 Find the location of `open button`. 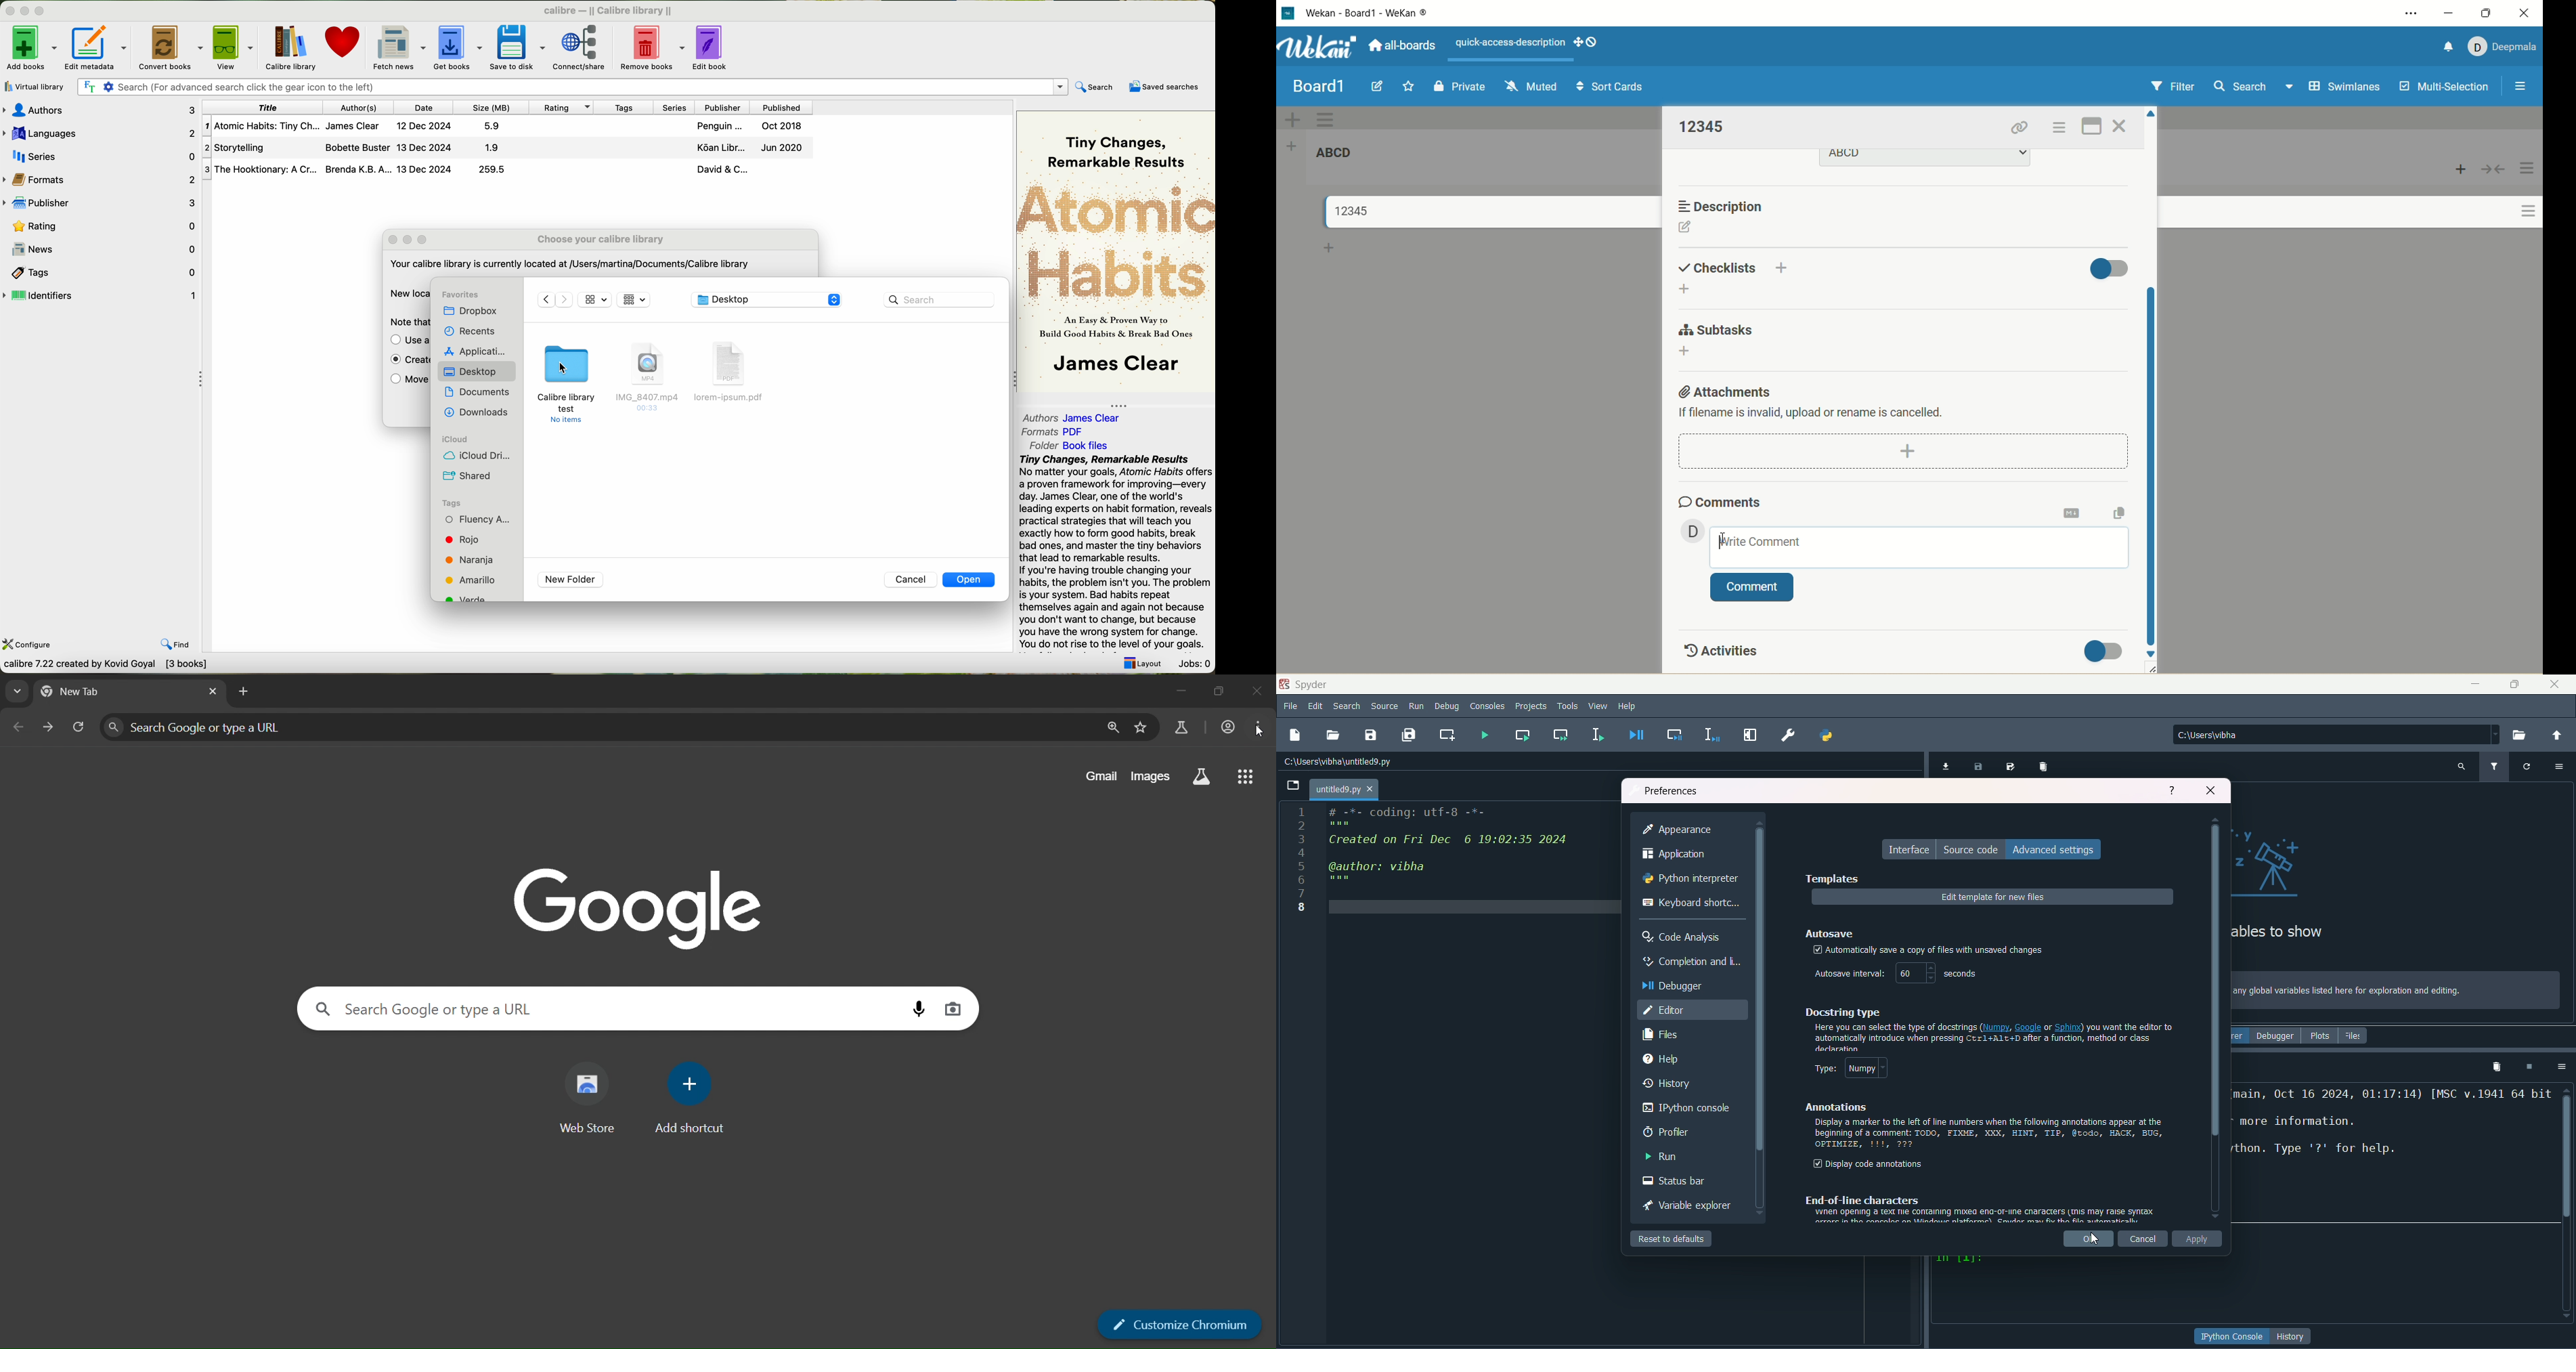

open button is located at coordinates (970, 580).